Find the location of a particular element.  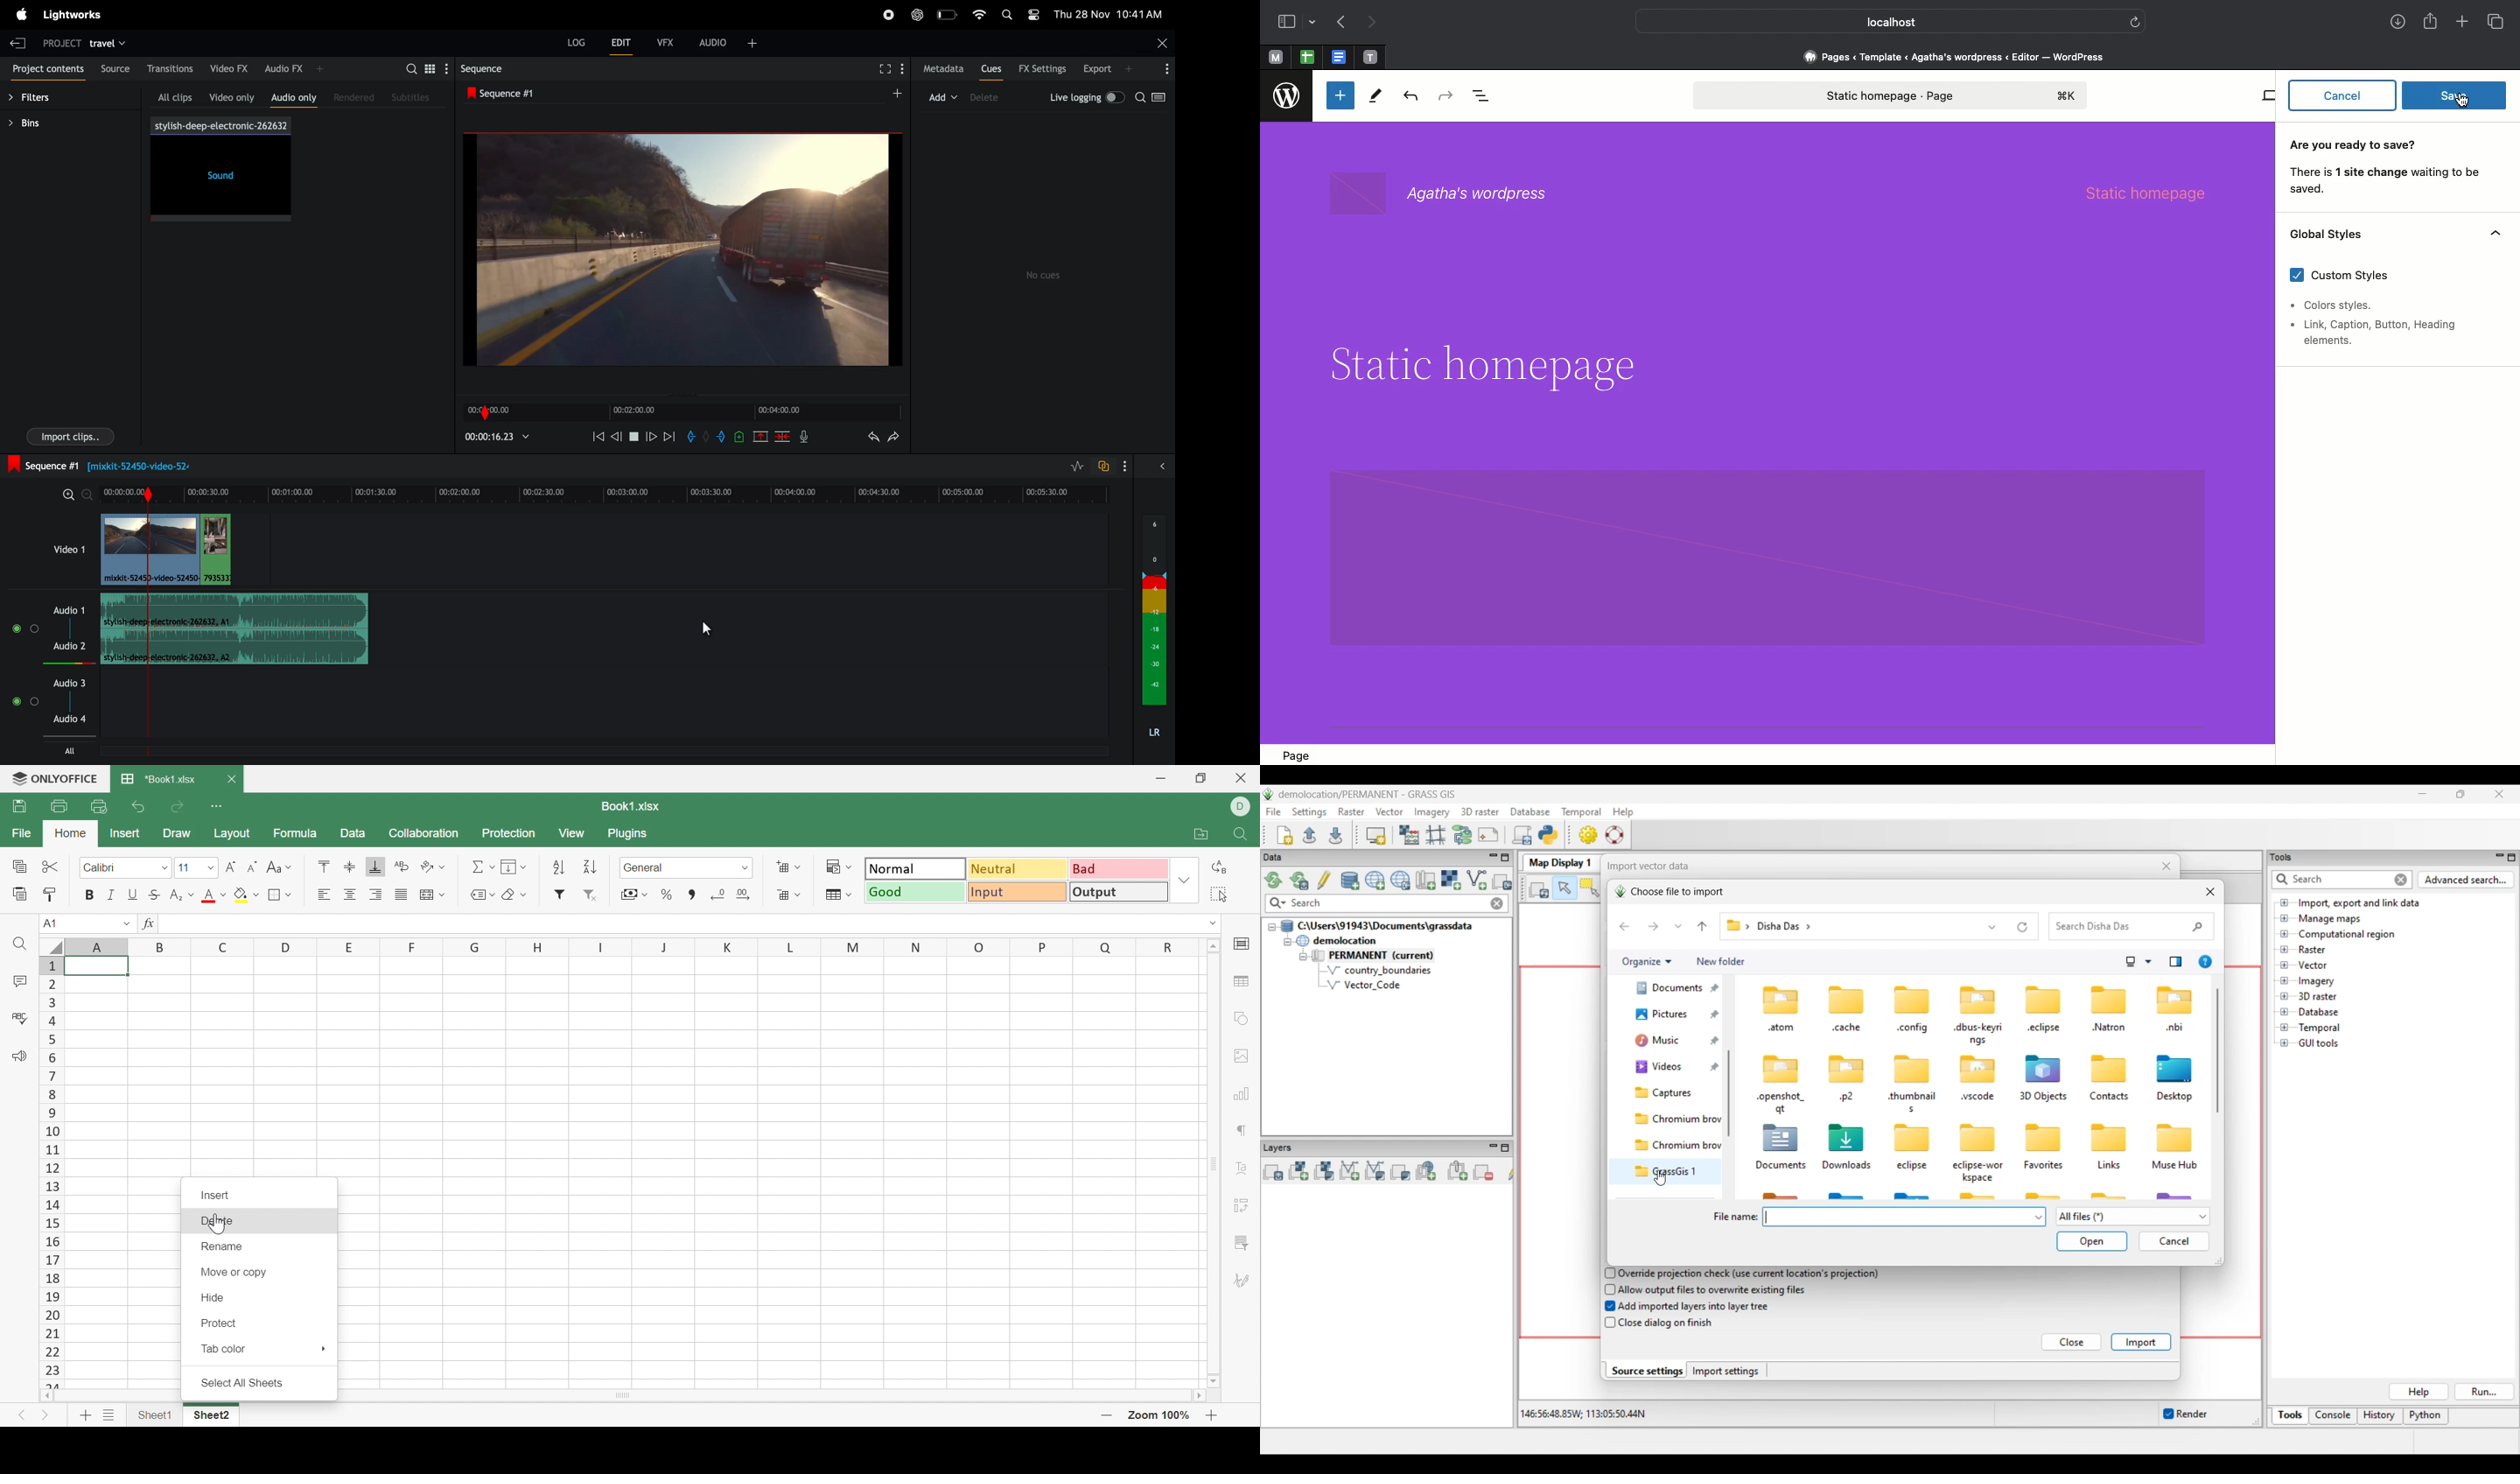

sequence is located at coordinates (499, 69).